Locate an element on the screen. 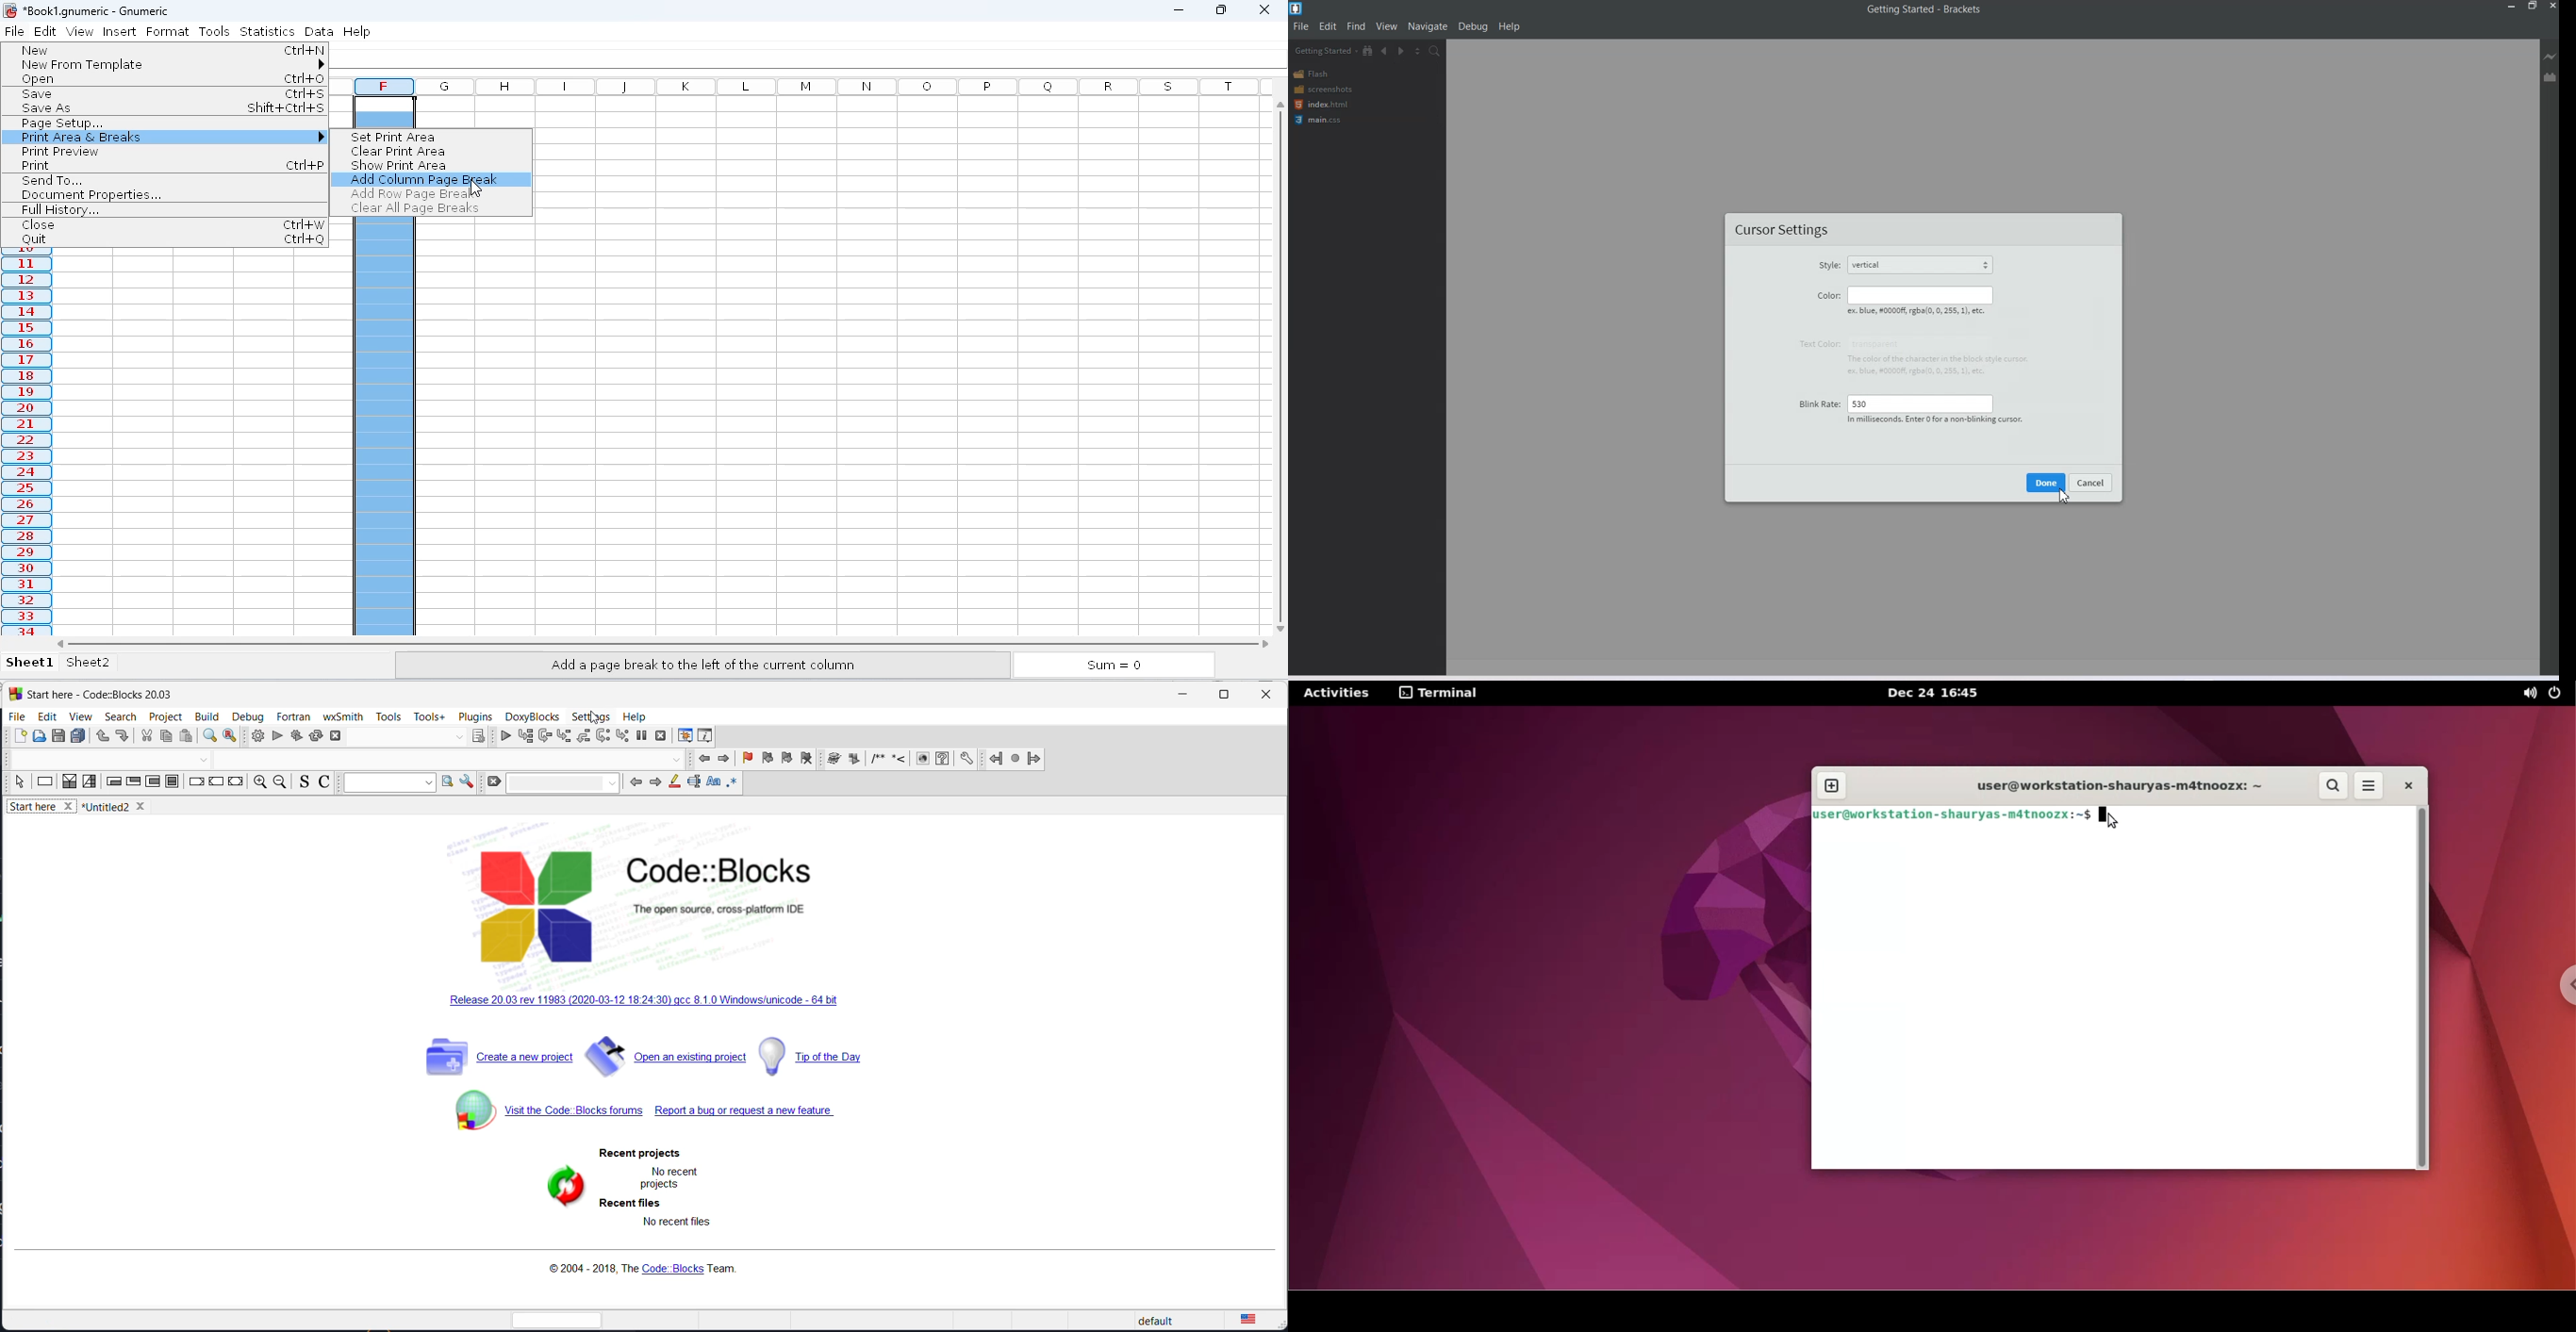 The image size is (2576, 1344). close is located at coordinates (1265, 9).